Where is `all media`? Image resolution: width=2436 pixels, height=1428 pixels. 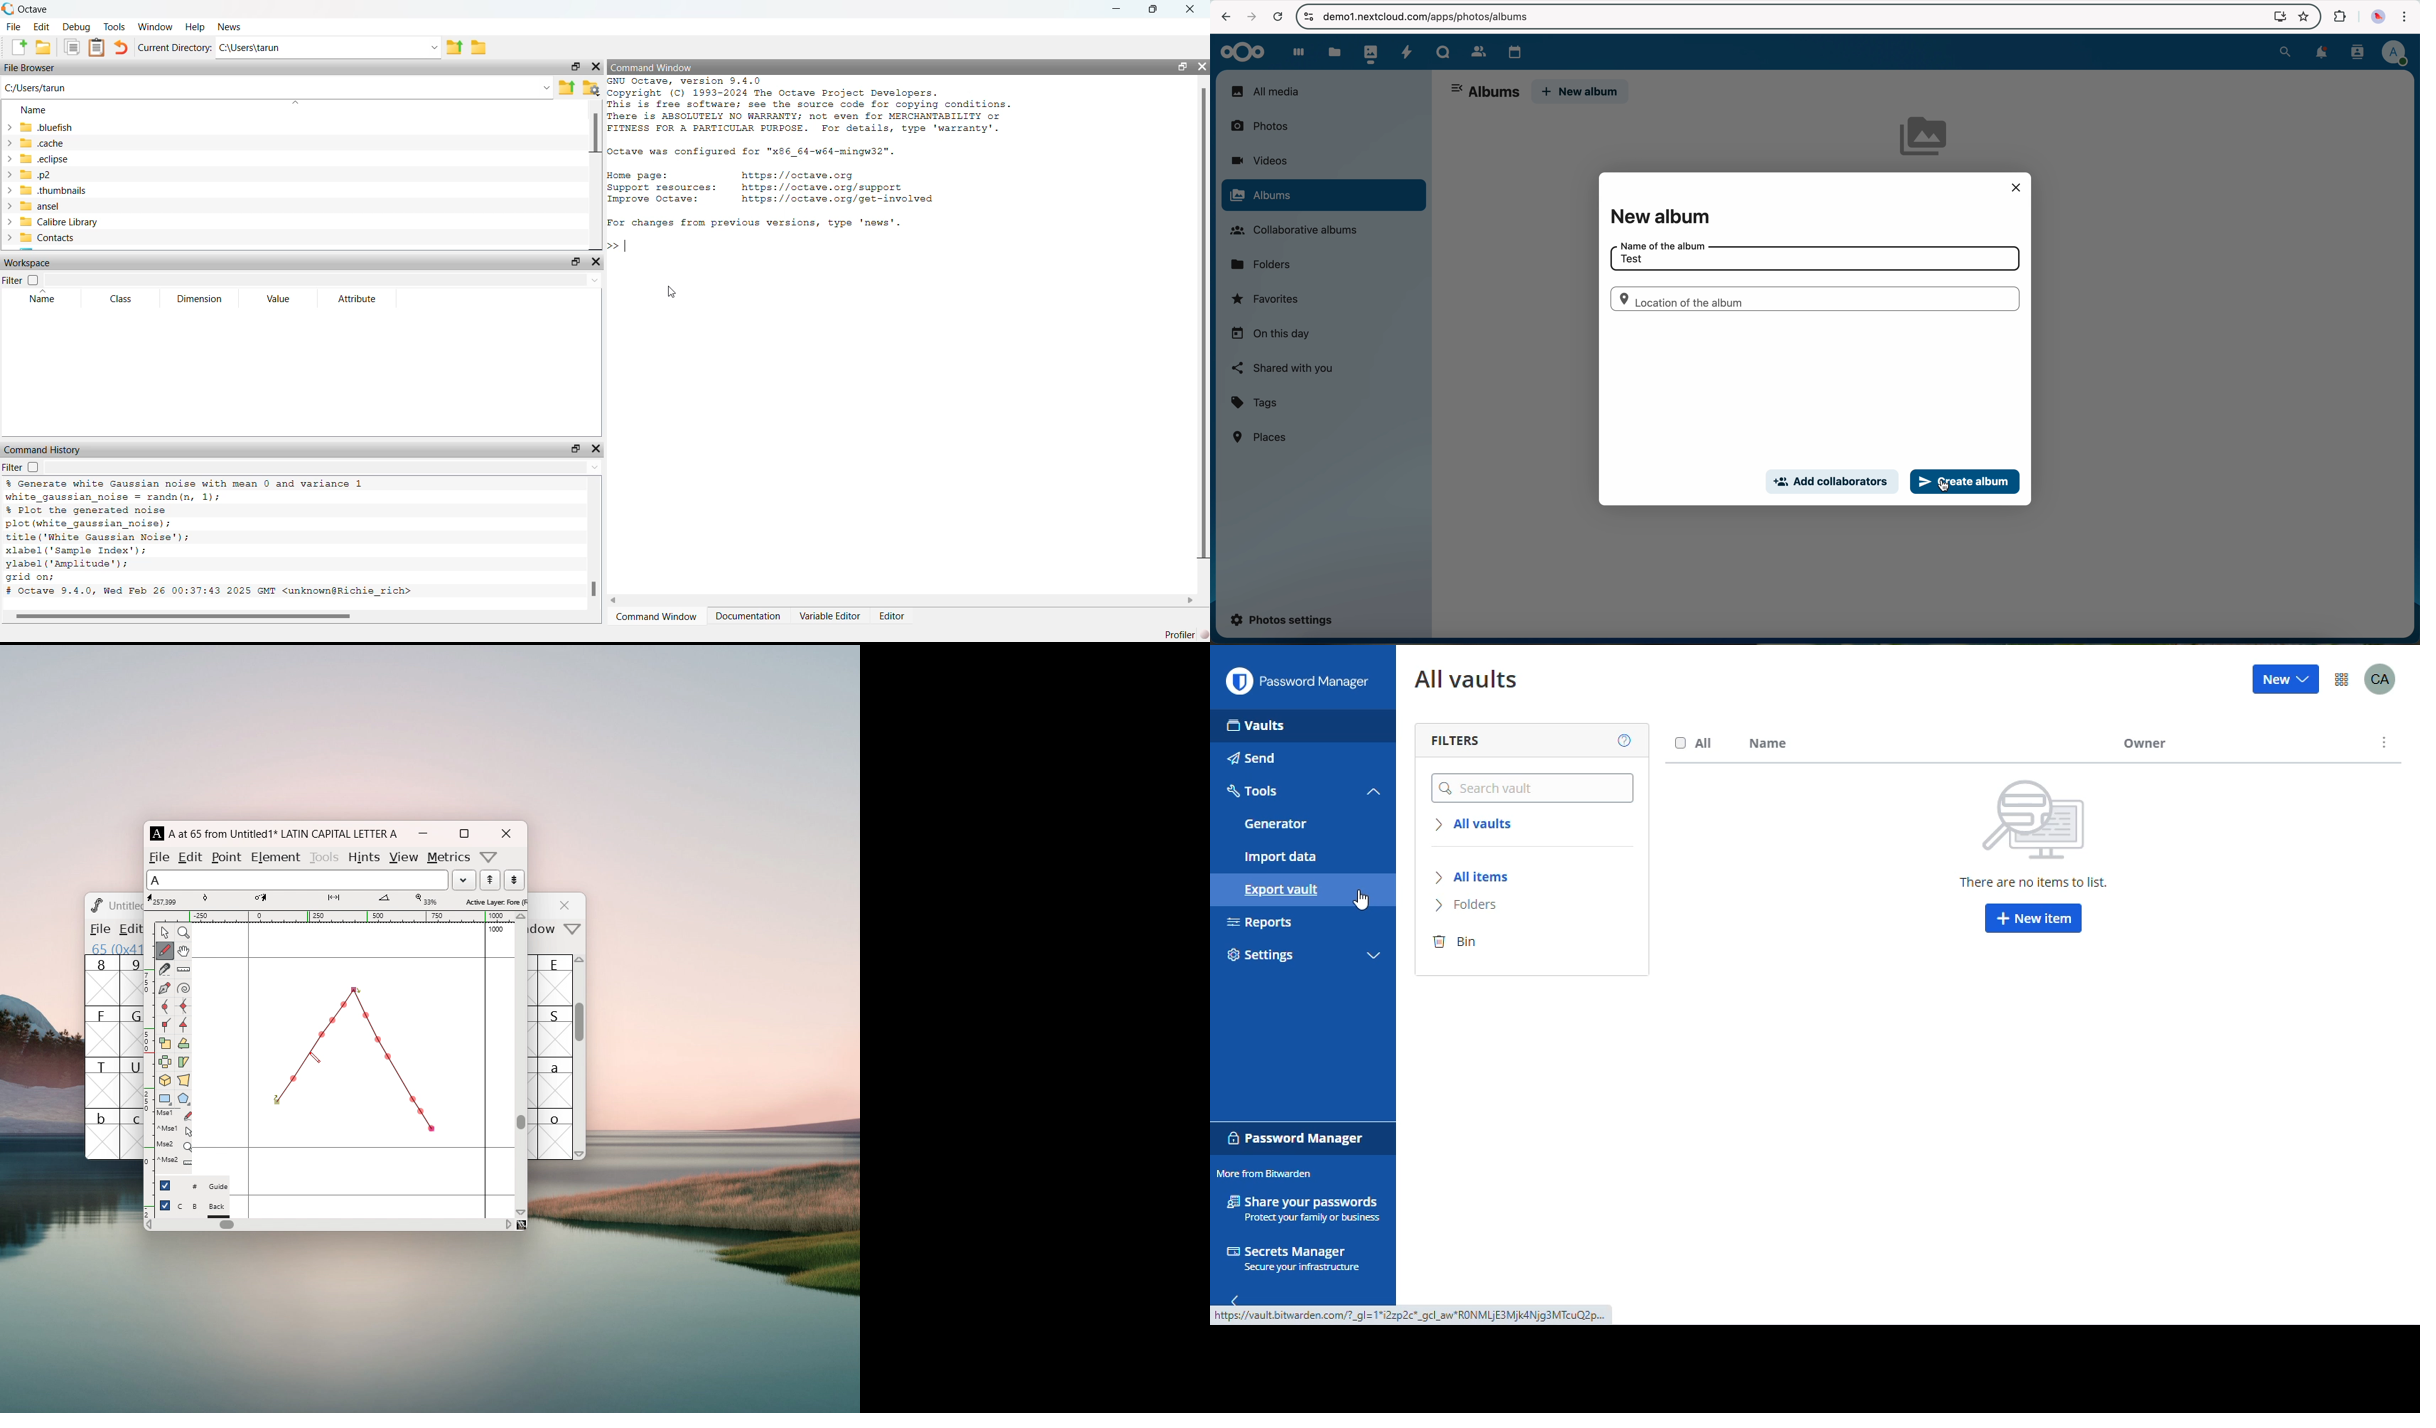
all media is located at coordinates (1323, 91).